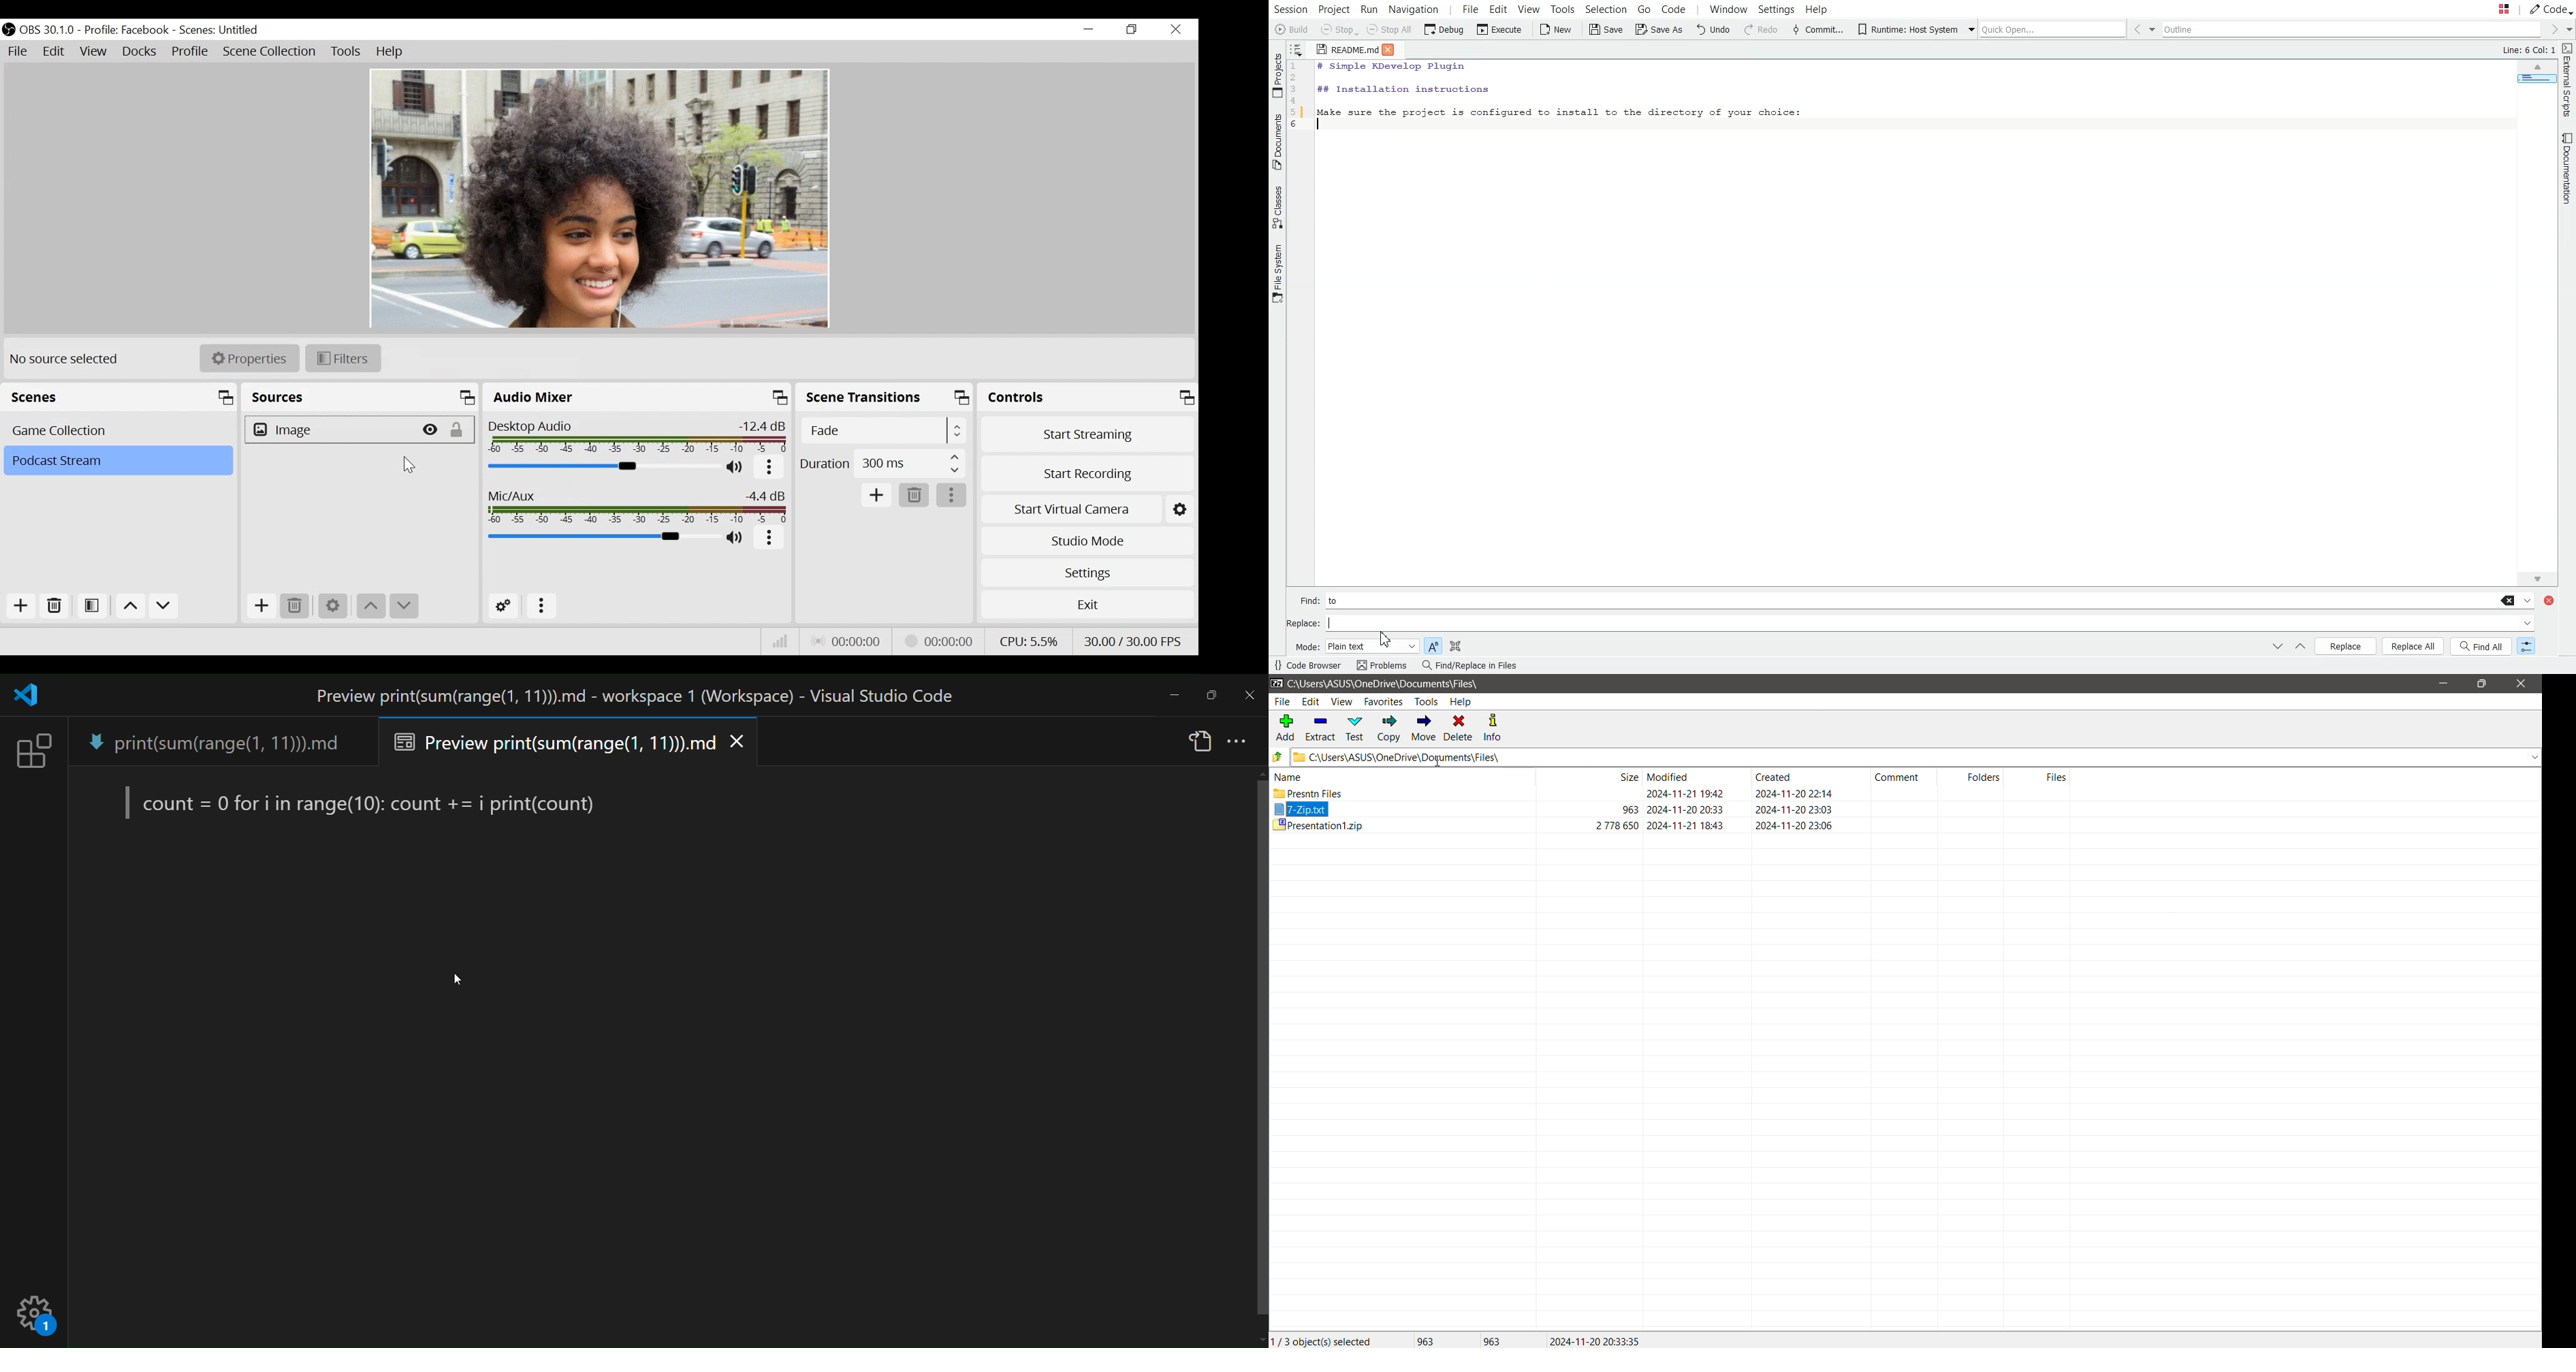 This screenshot has width=2576, height=1372. What do you see at coordinates (1630, 809) in the screenshot?
I see `963` at bounding box center [1630, 809].